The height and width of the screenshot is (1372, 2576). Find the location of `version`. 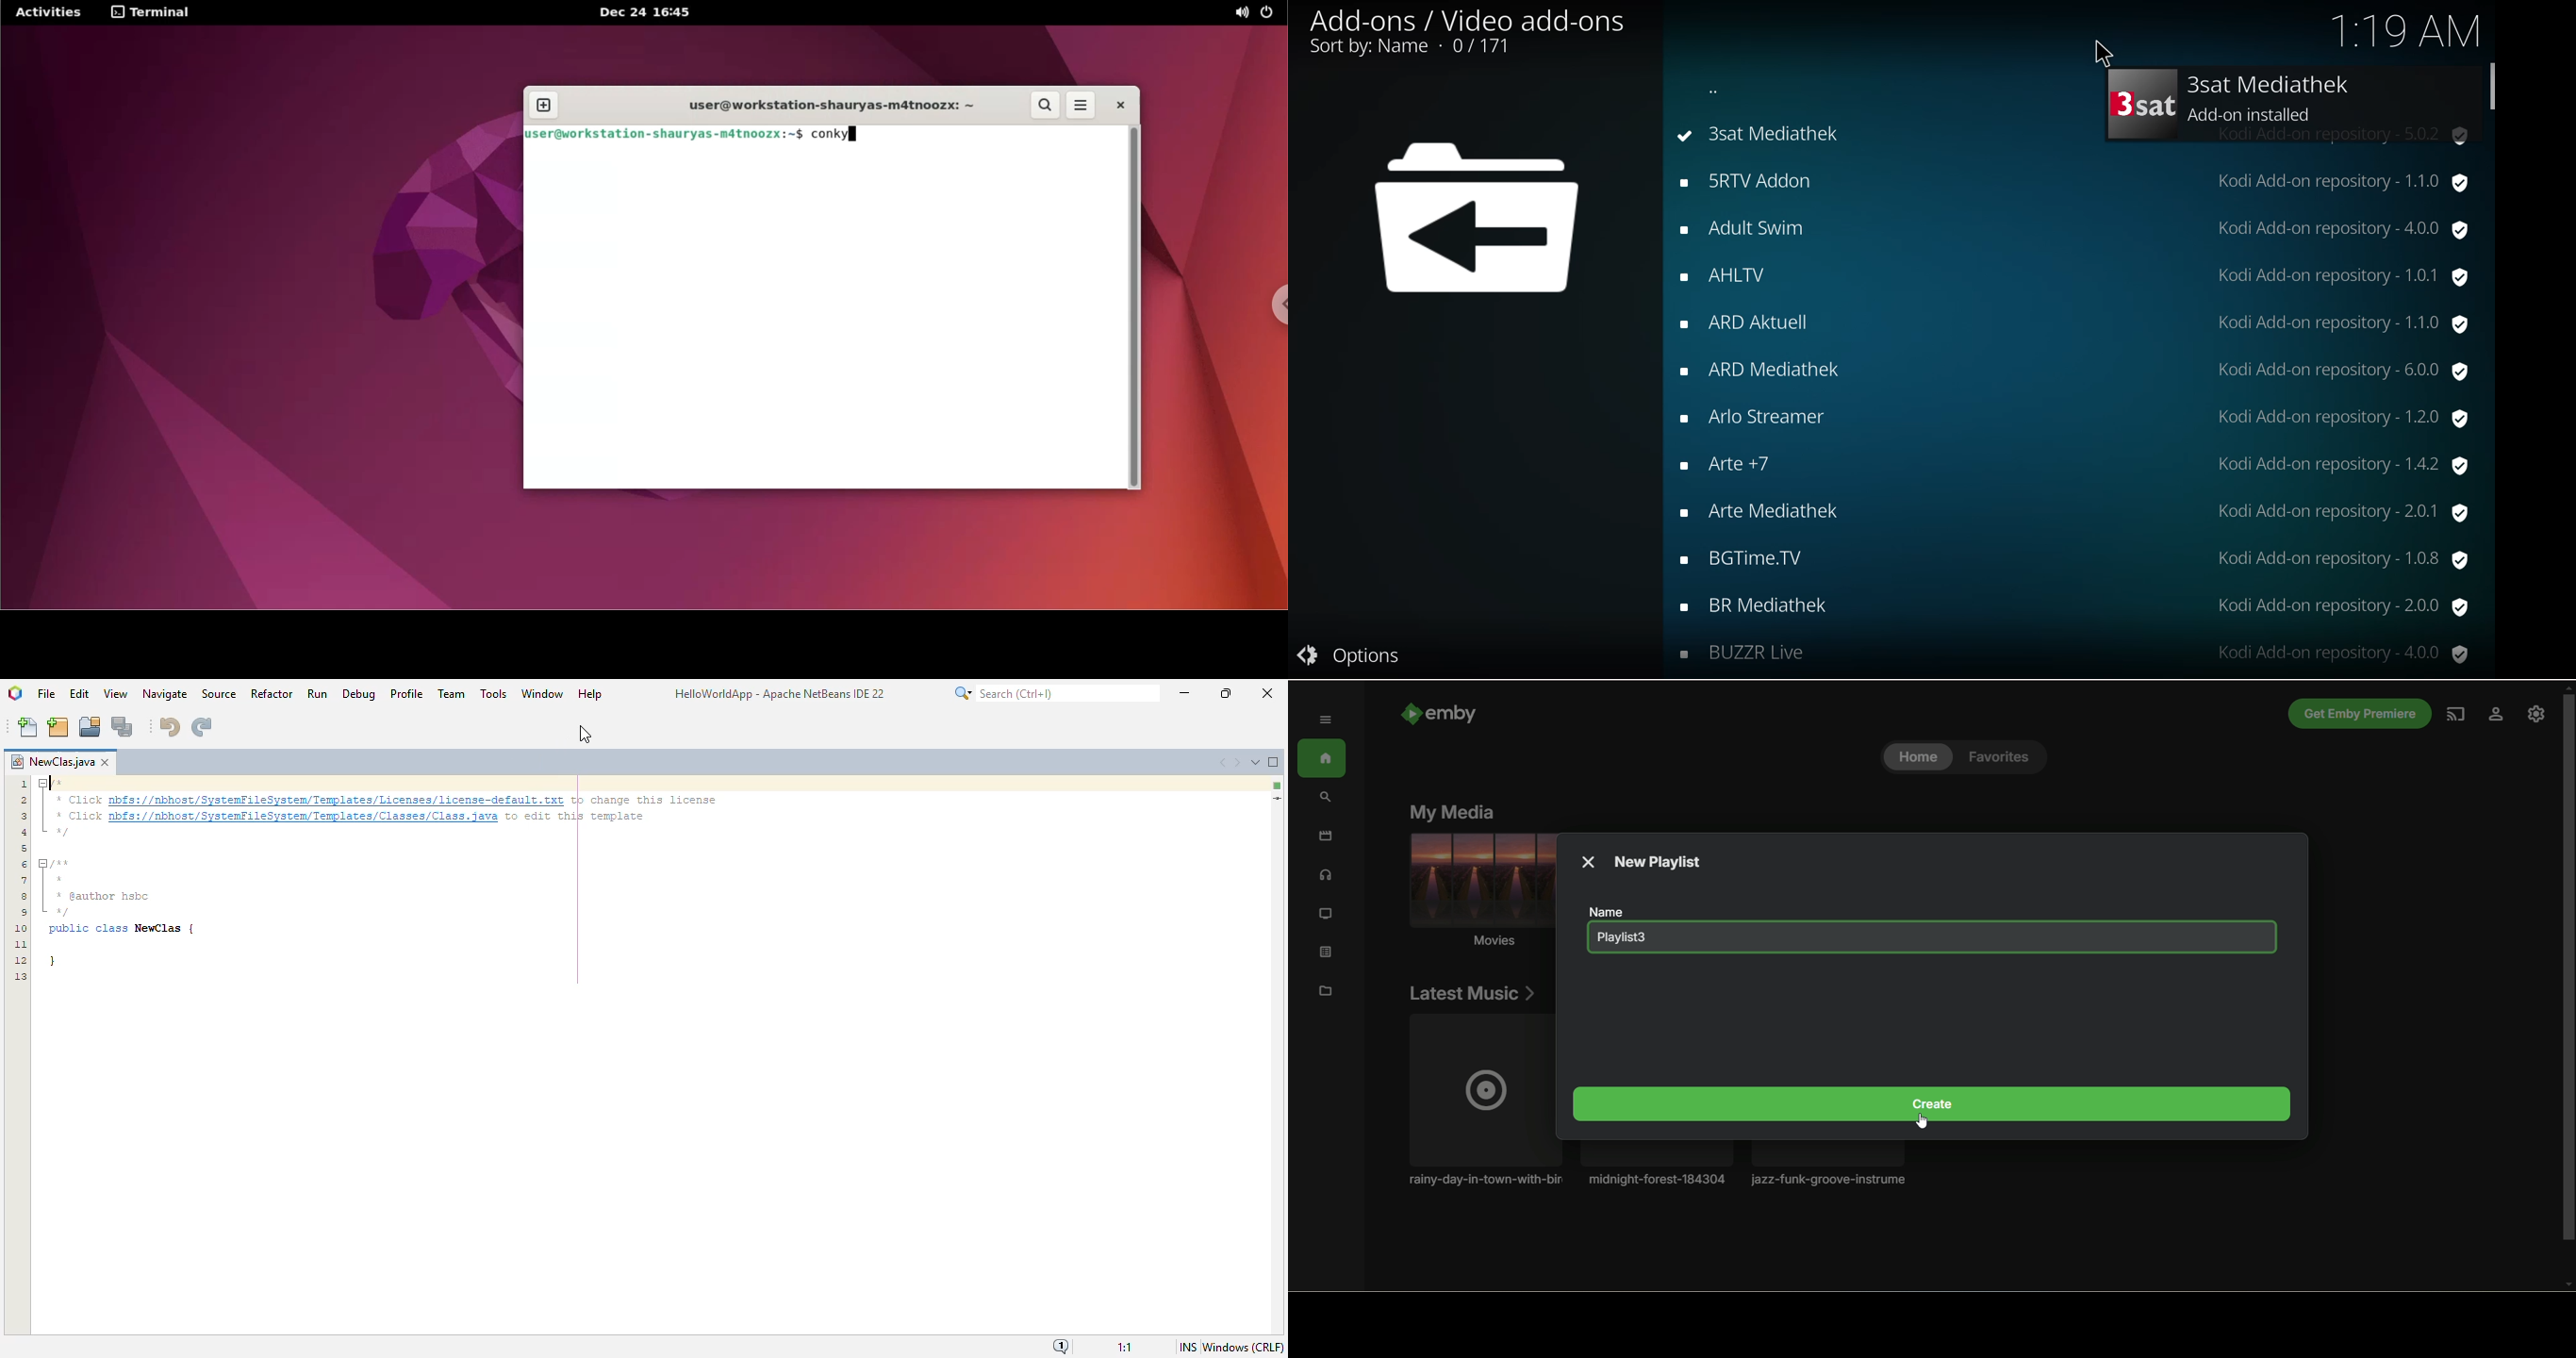

version is located at coordinates (2335, 417).